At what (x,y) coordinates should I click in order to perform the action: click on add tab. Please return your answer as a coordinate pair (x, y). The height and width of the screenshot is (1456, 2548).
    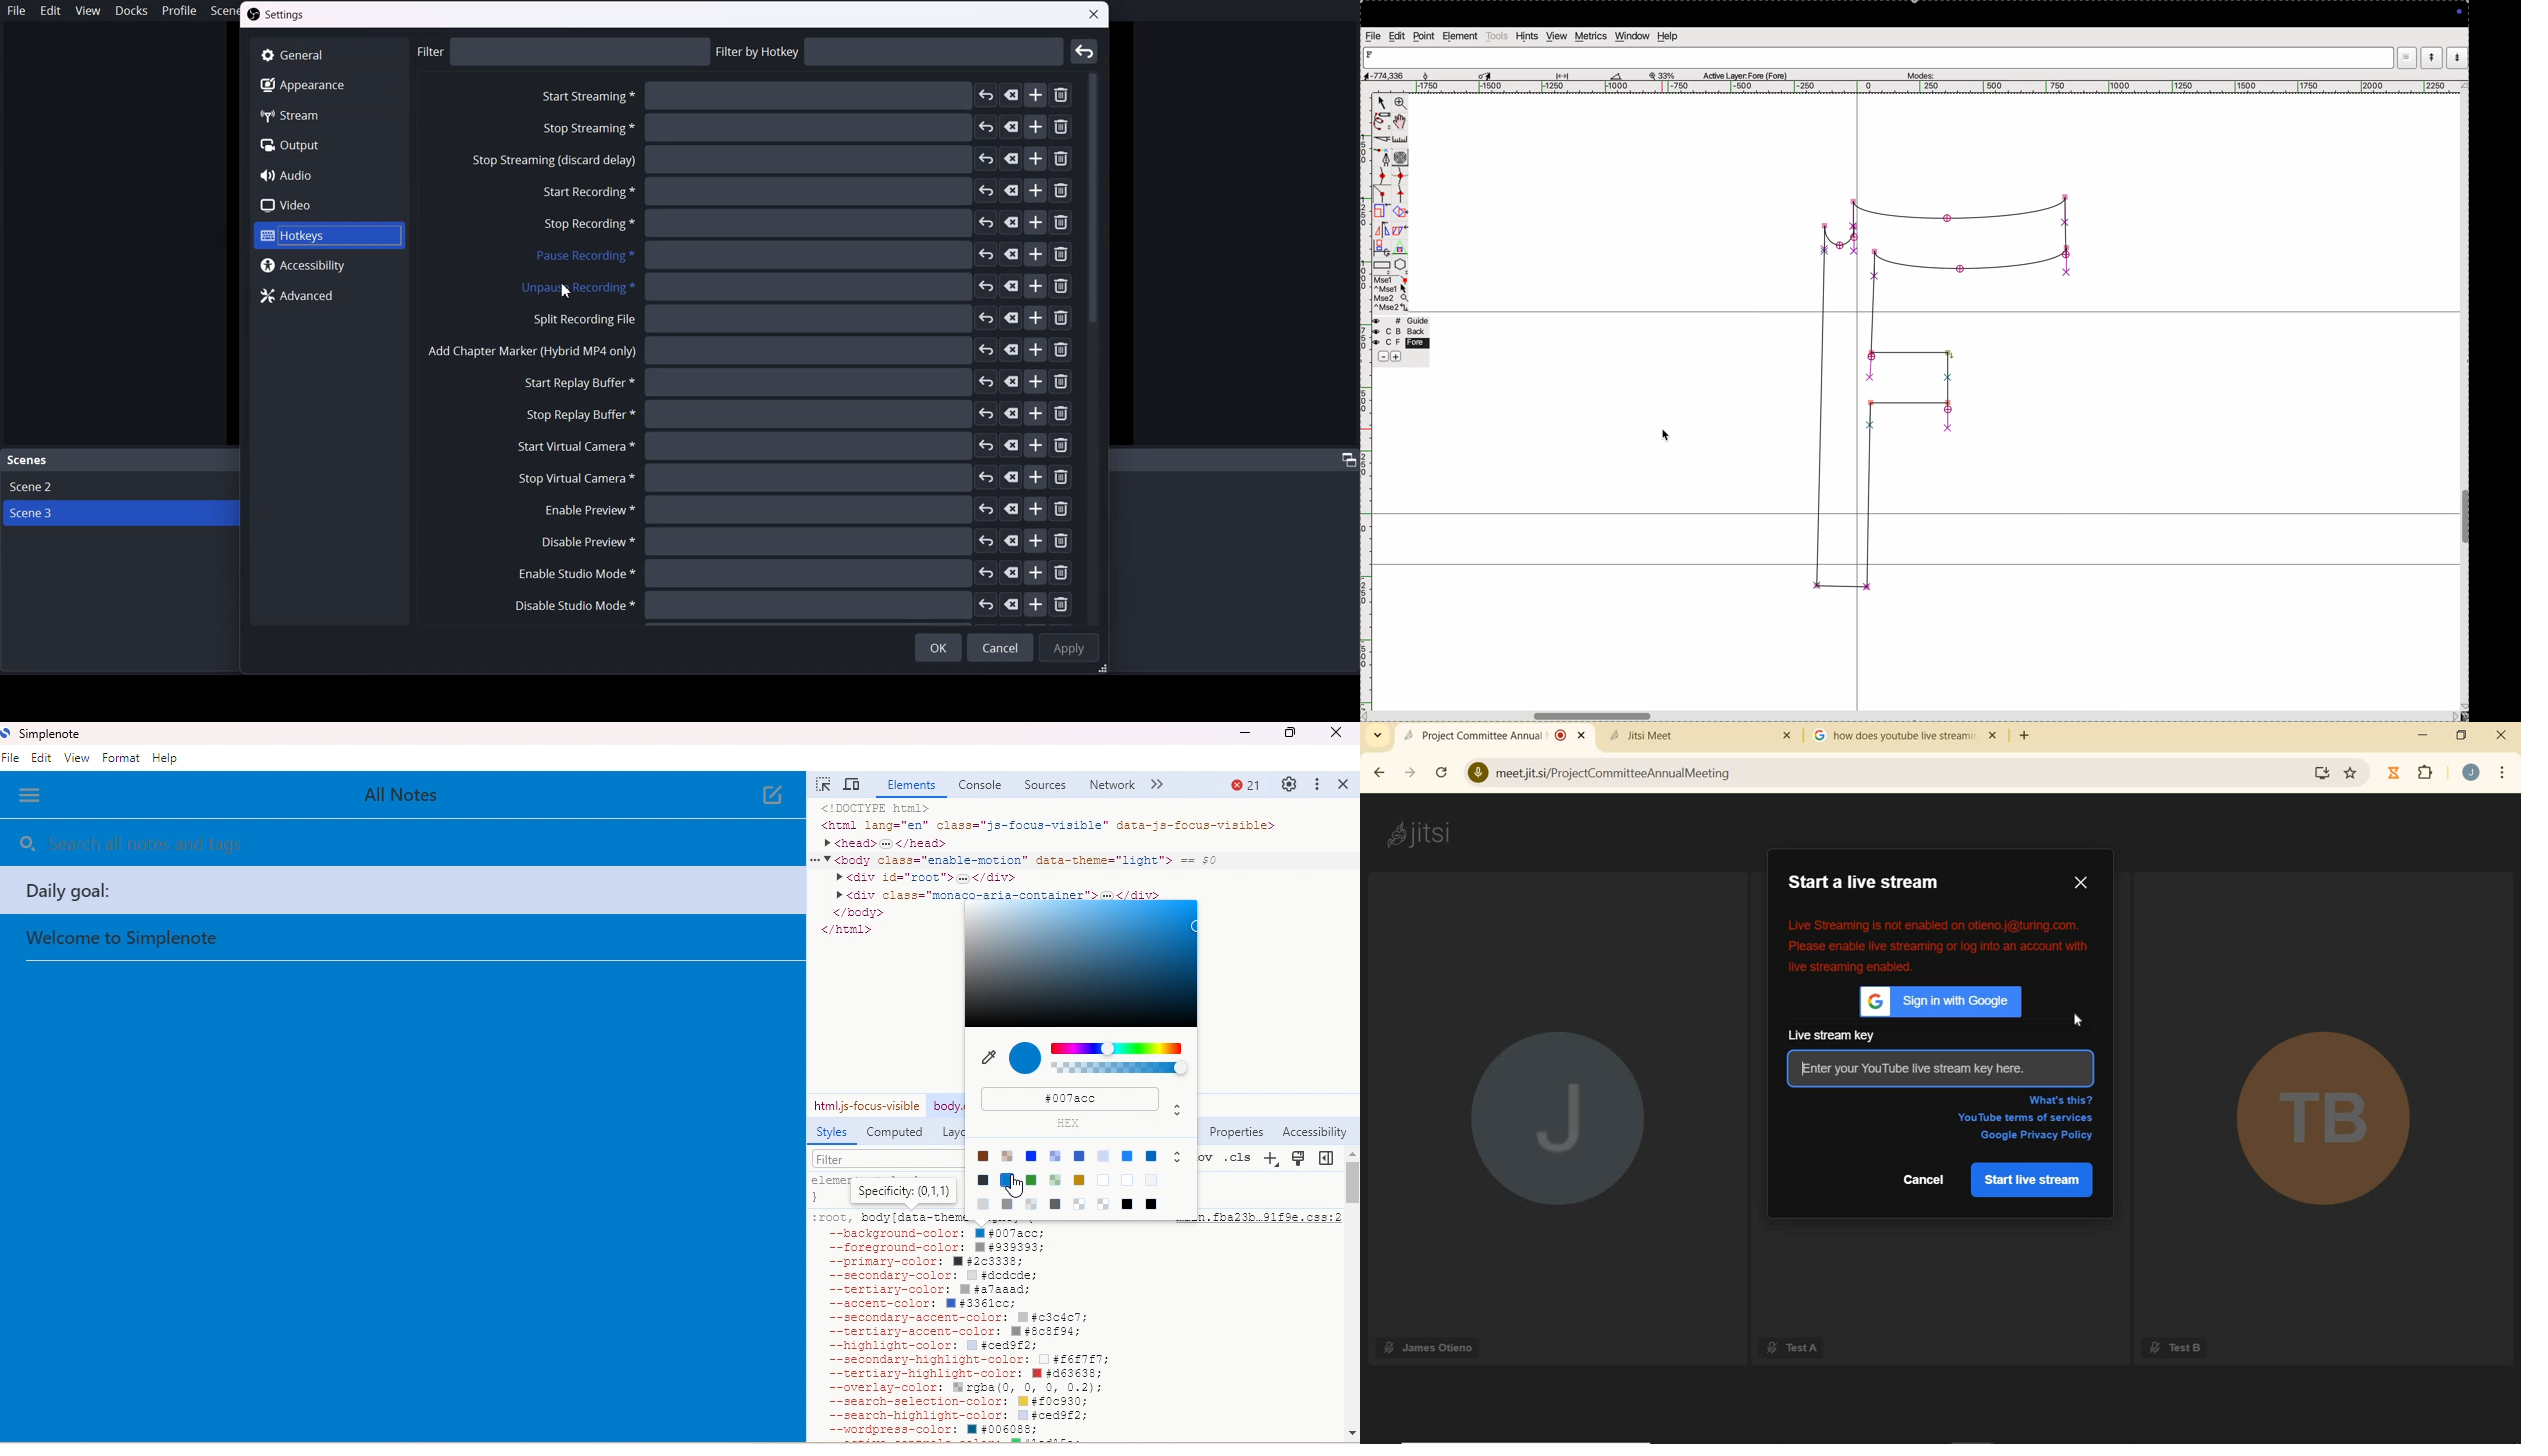
    Looking at the image, I should click on (2029, 736).